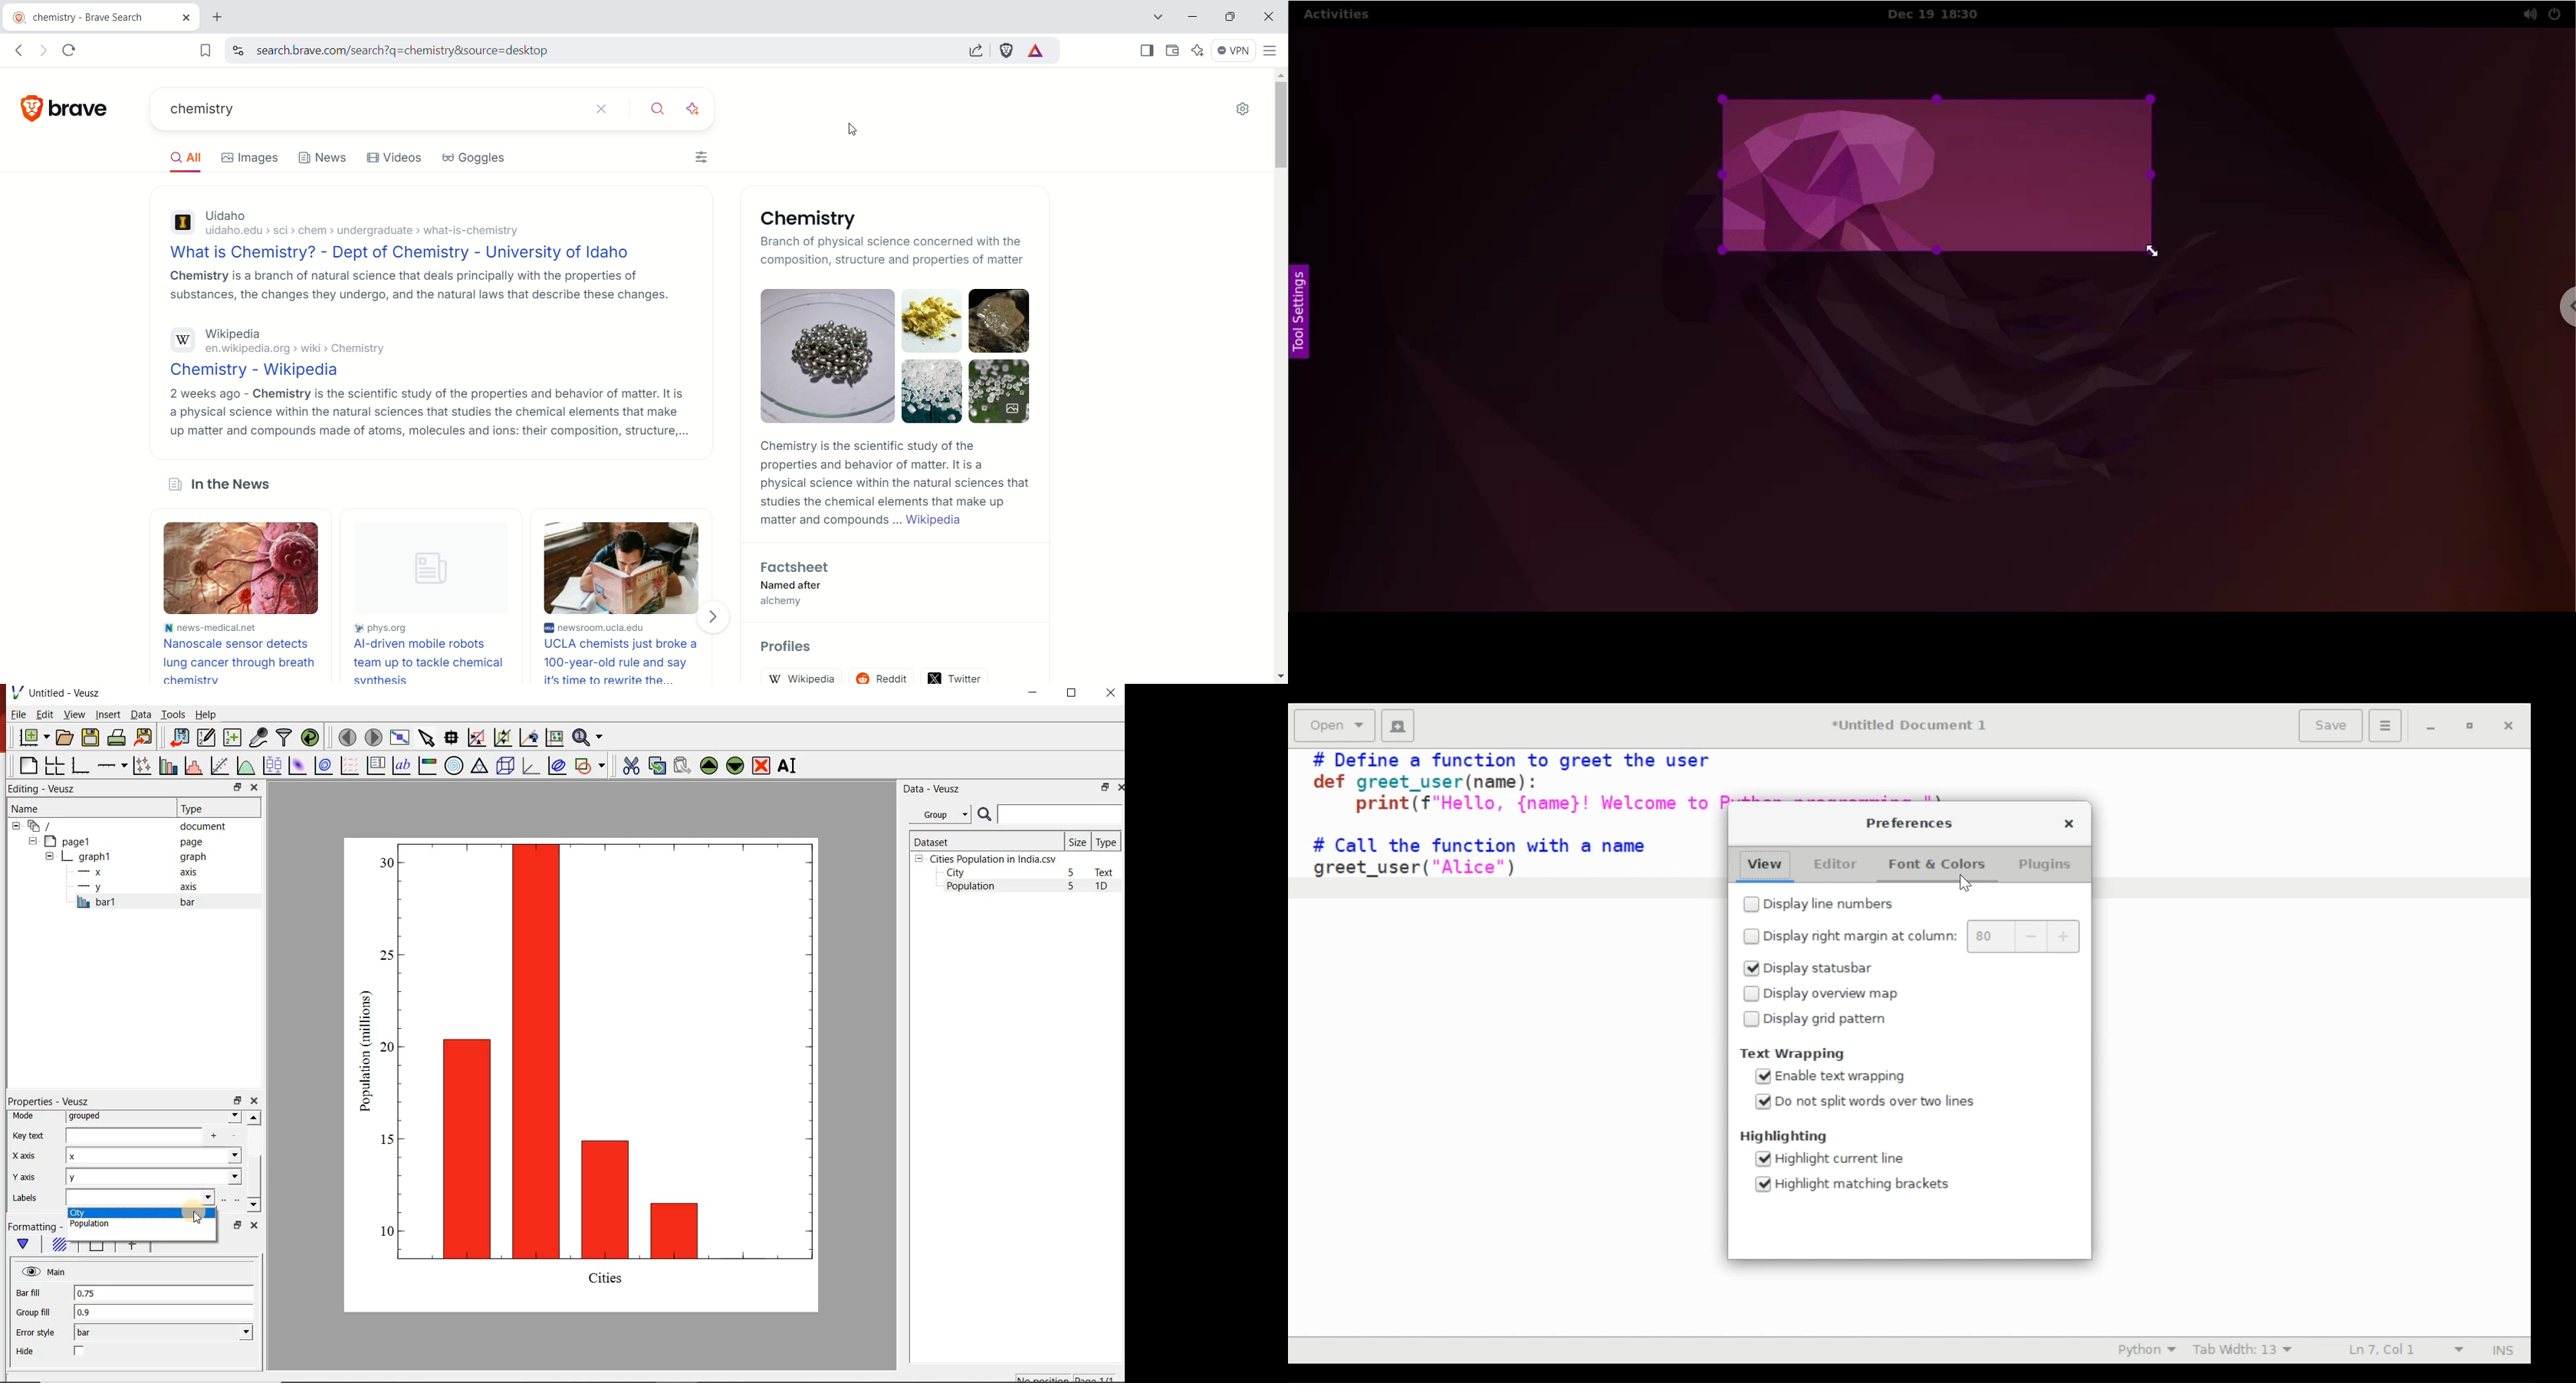 The height and width of the screenshot is (1400, 2576). Describe the element at coordinates (1839, 865) in the screenshot. I see `Editor` at that location.